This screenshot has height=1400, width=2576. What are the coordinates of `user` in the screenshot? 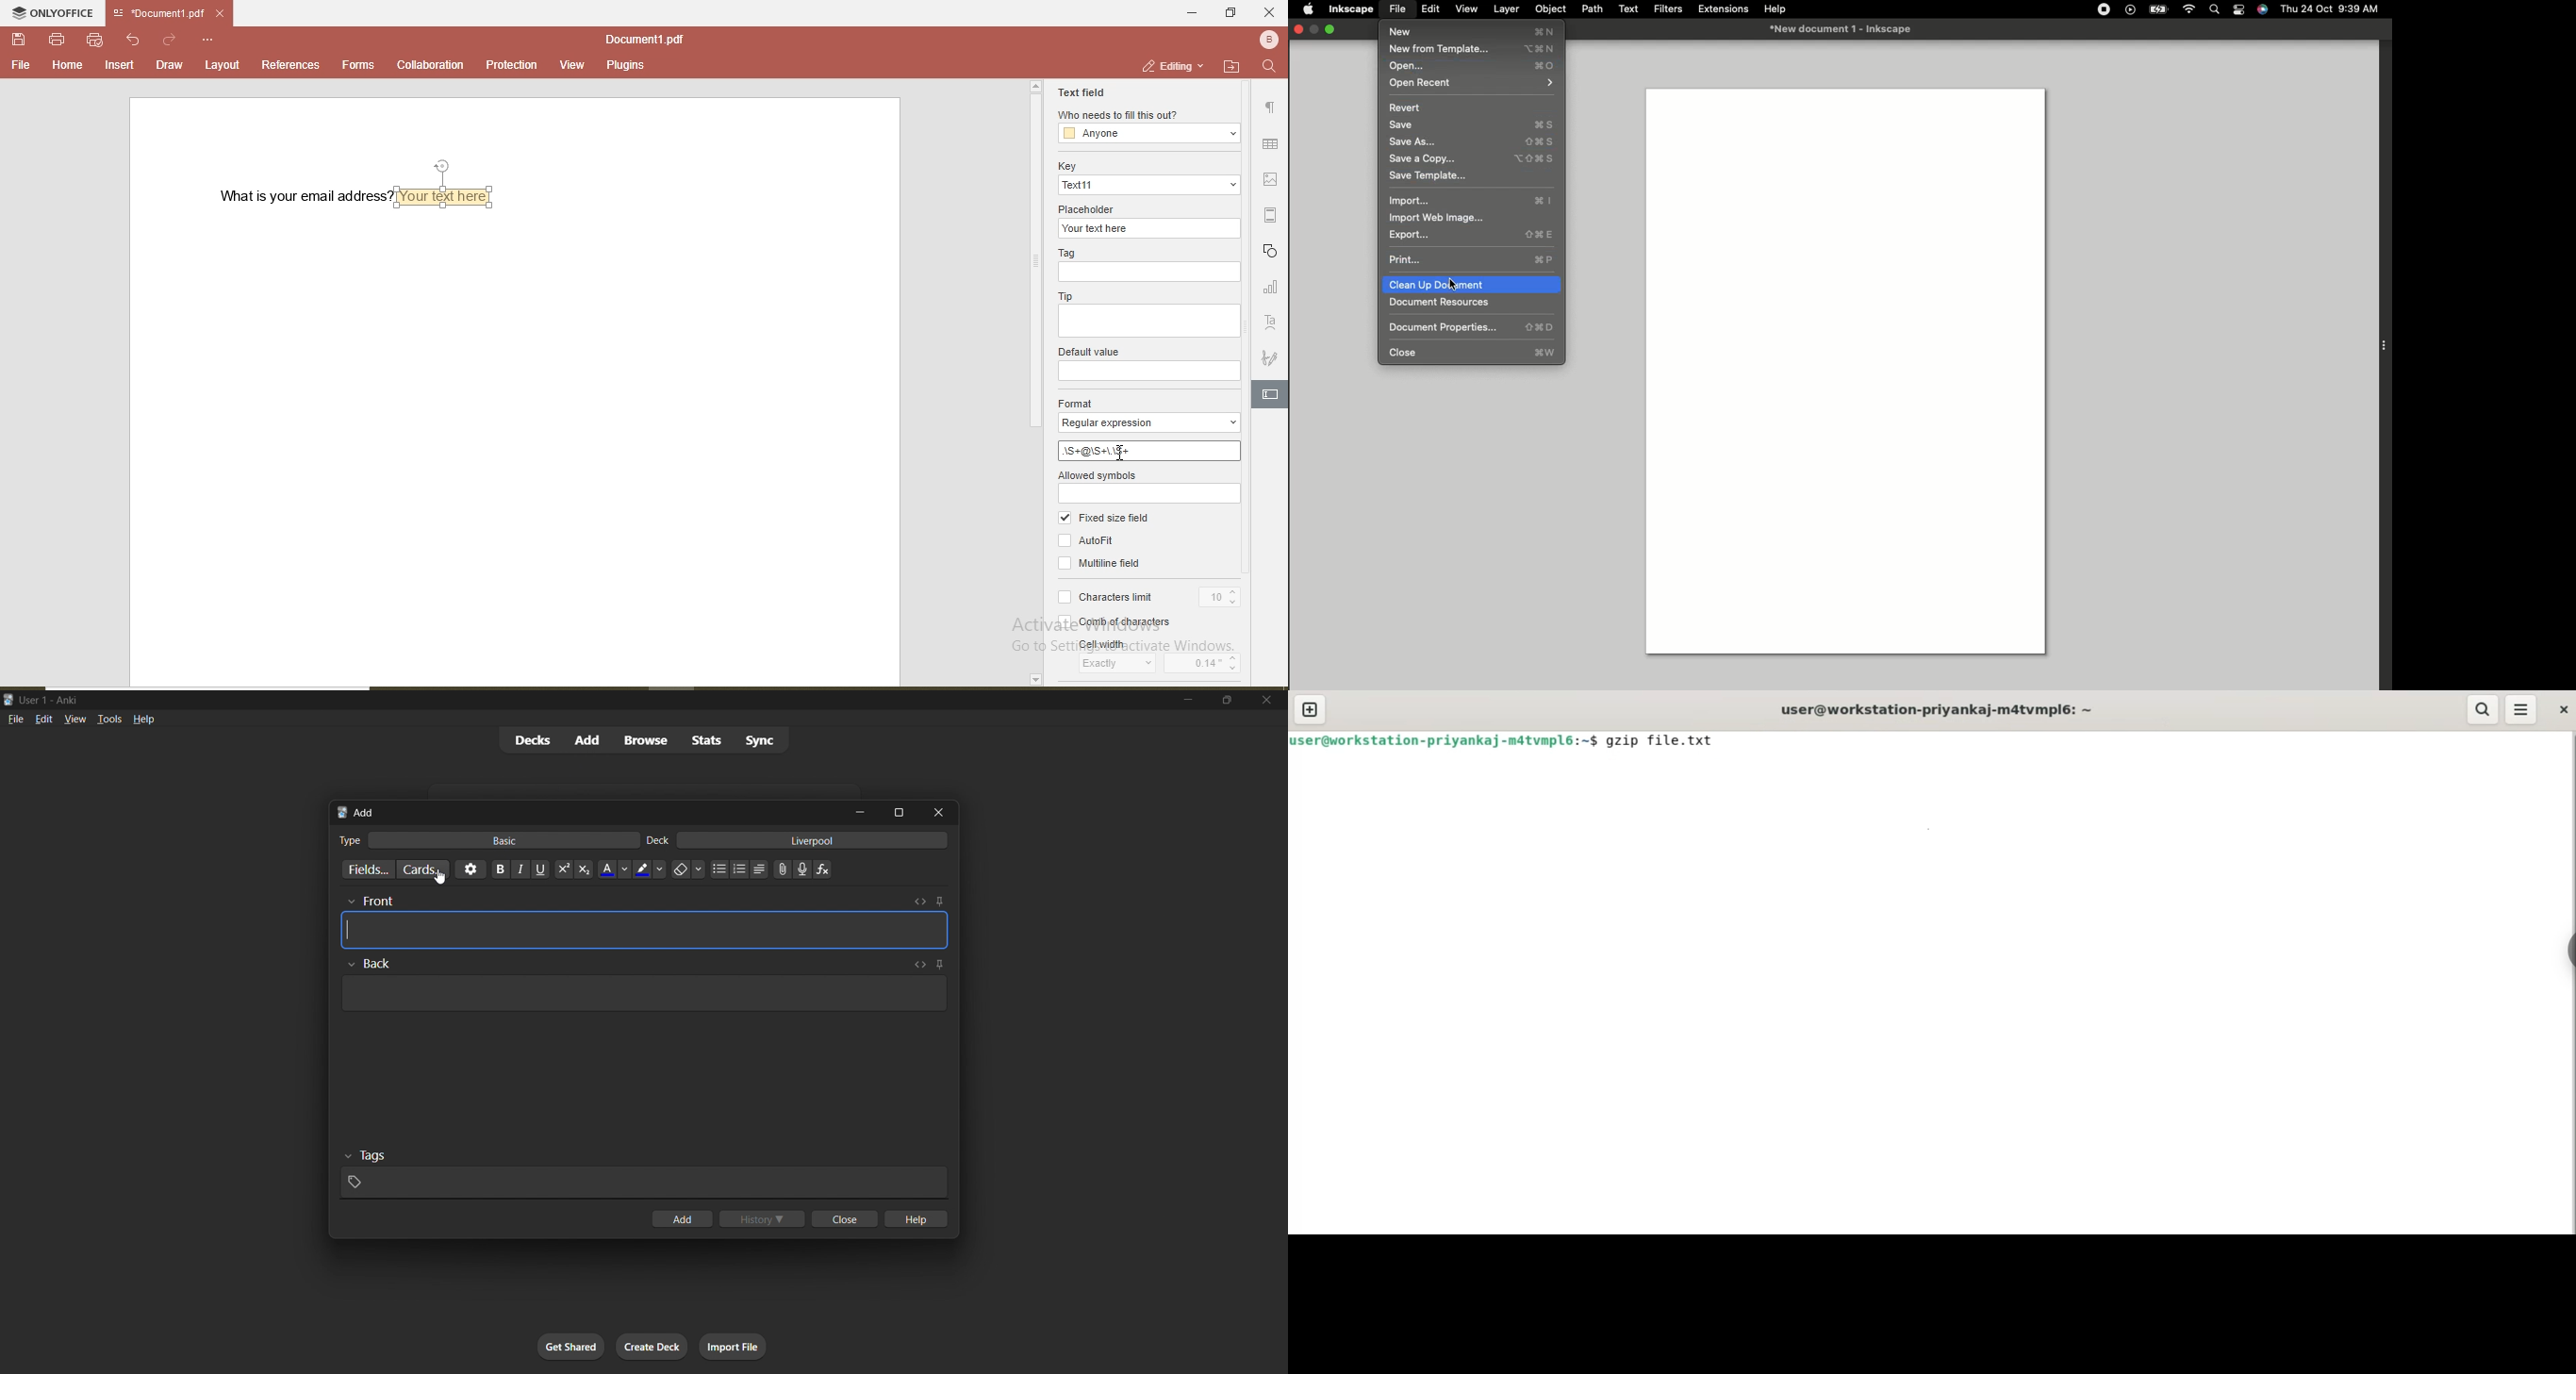 It's located at (1267, 39).